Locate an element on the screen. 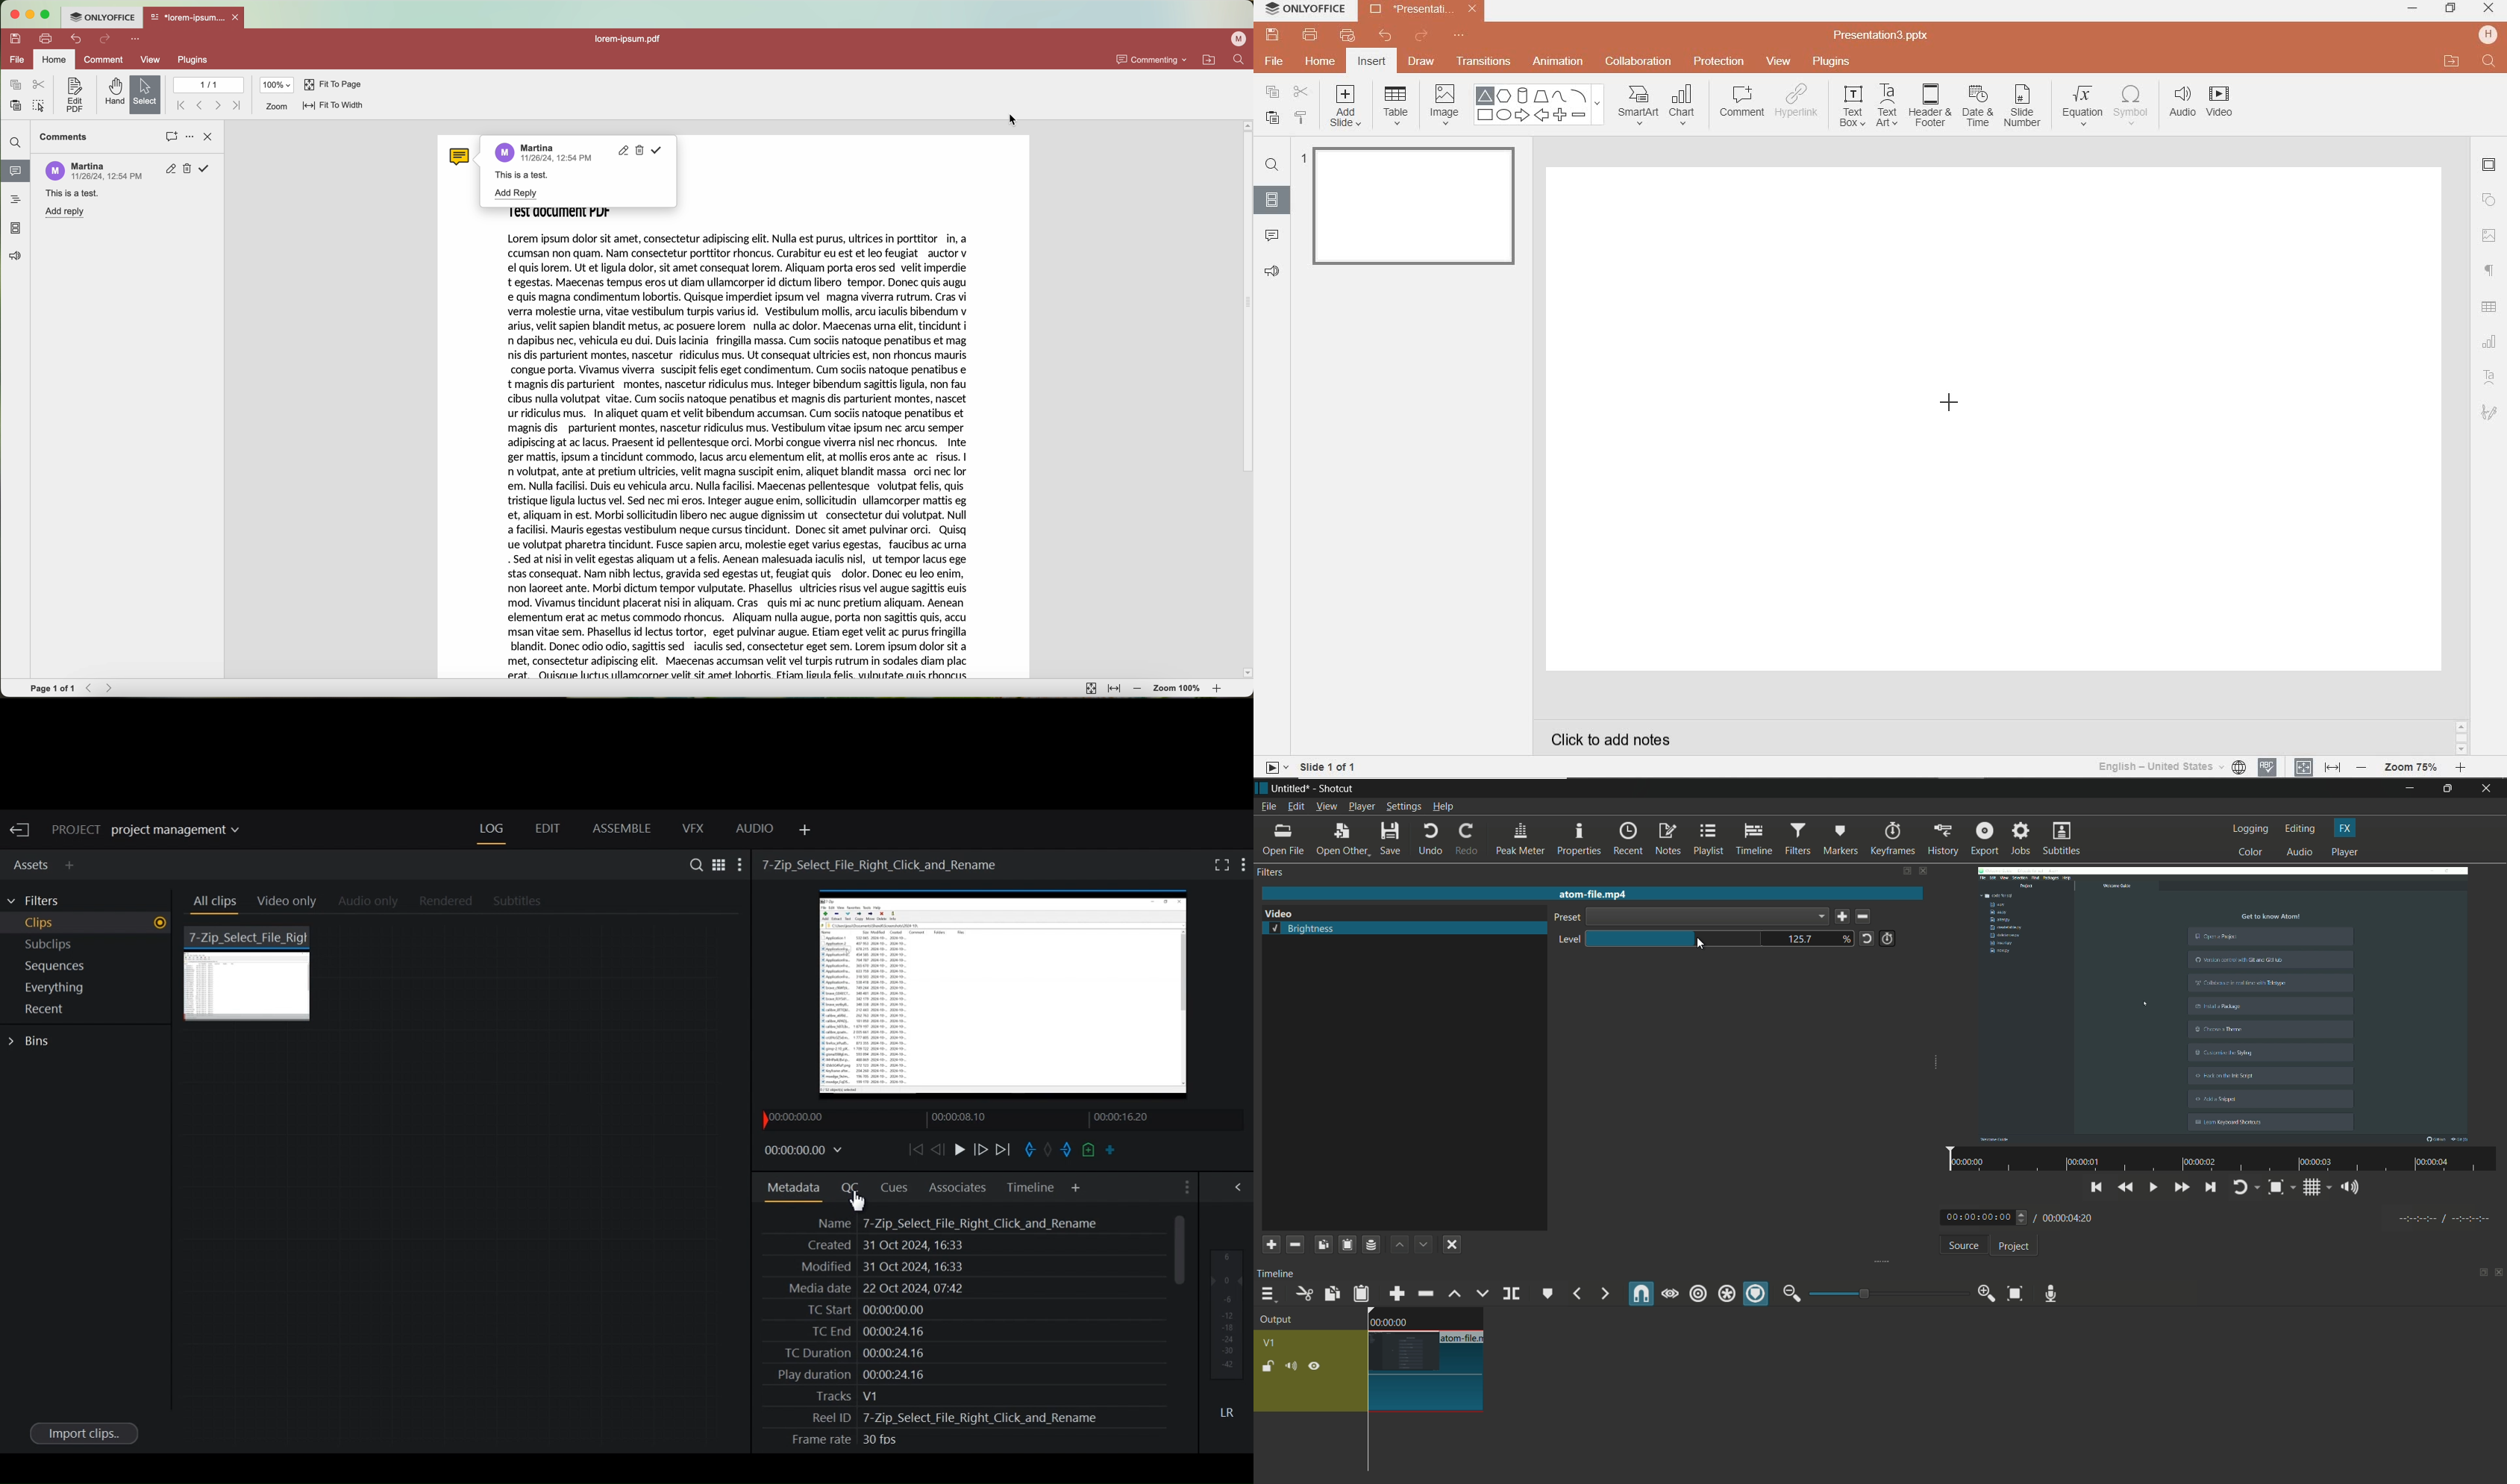  toggle grid system is located at coordinates (2318, 1190).